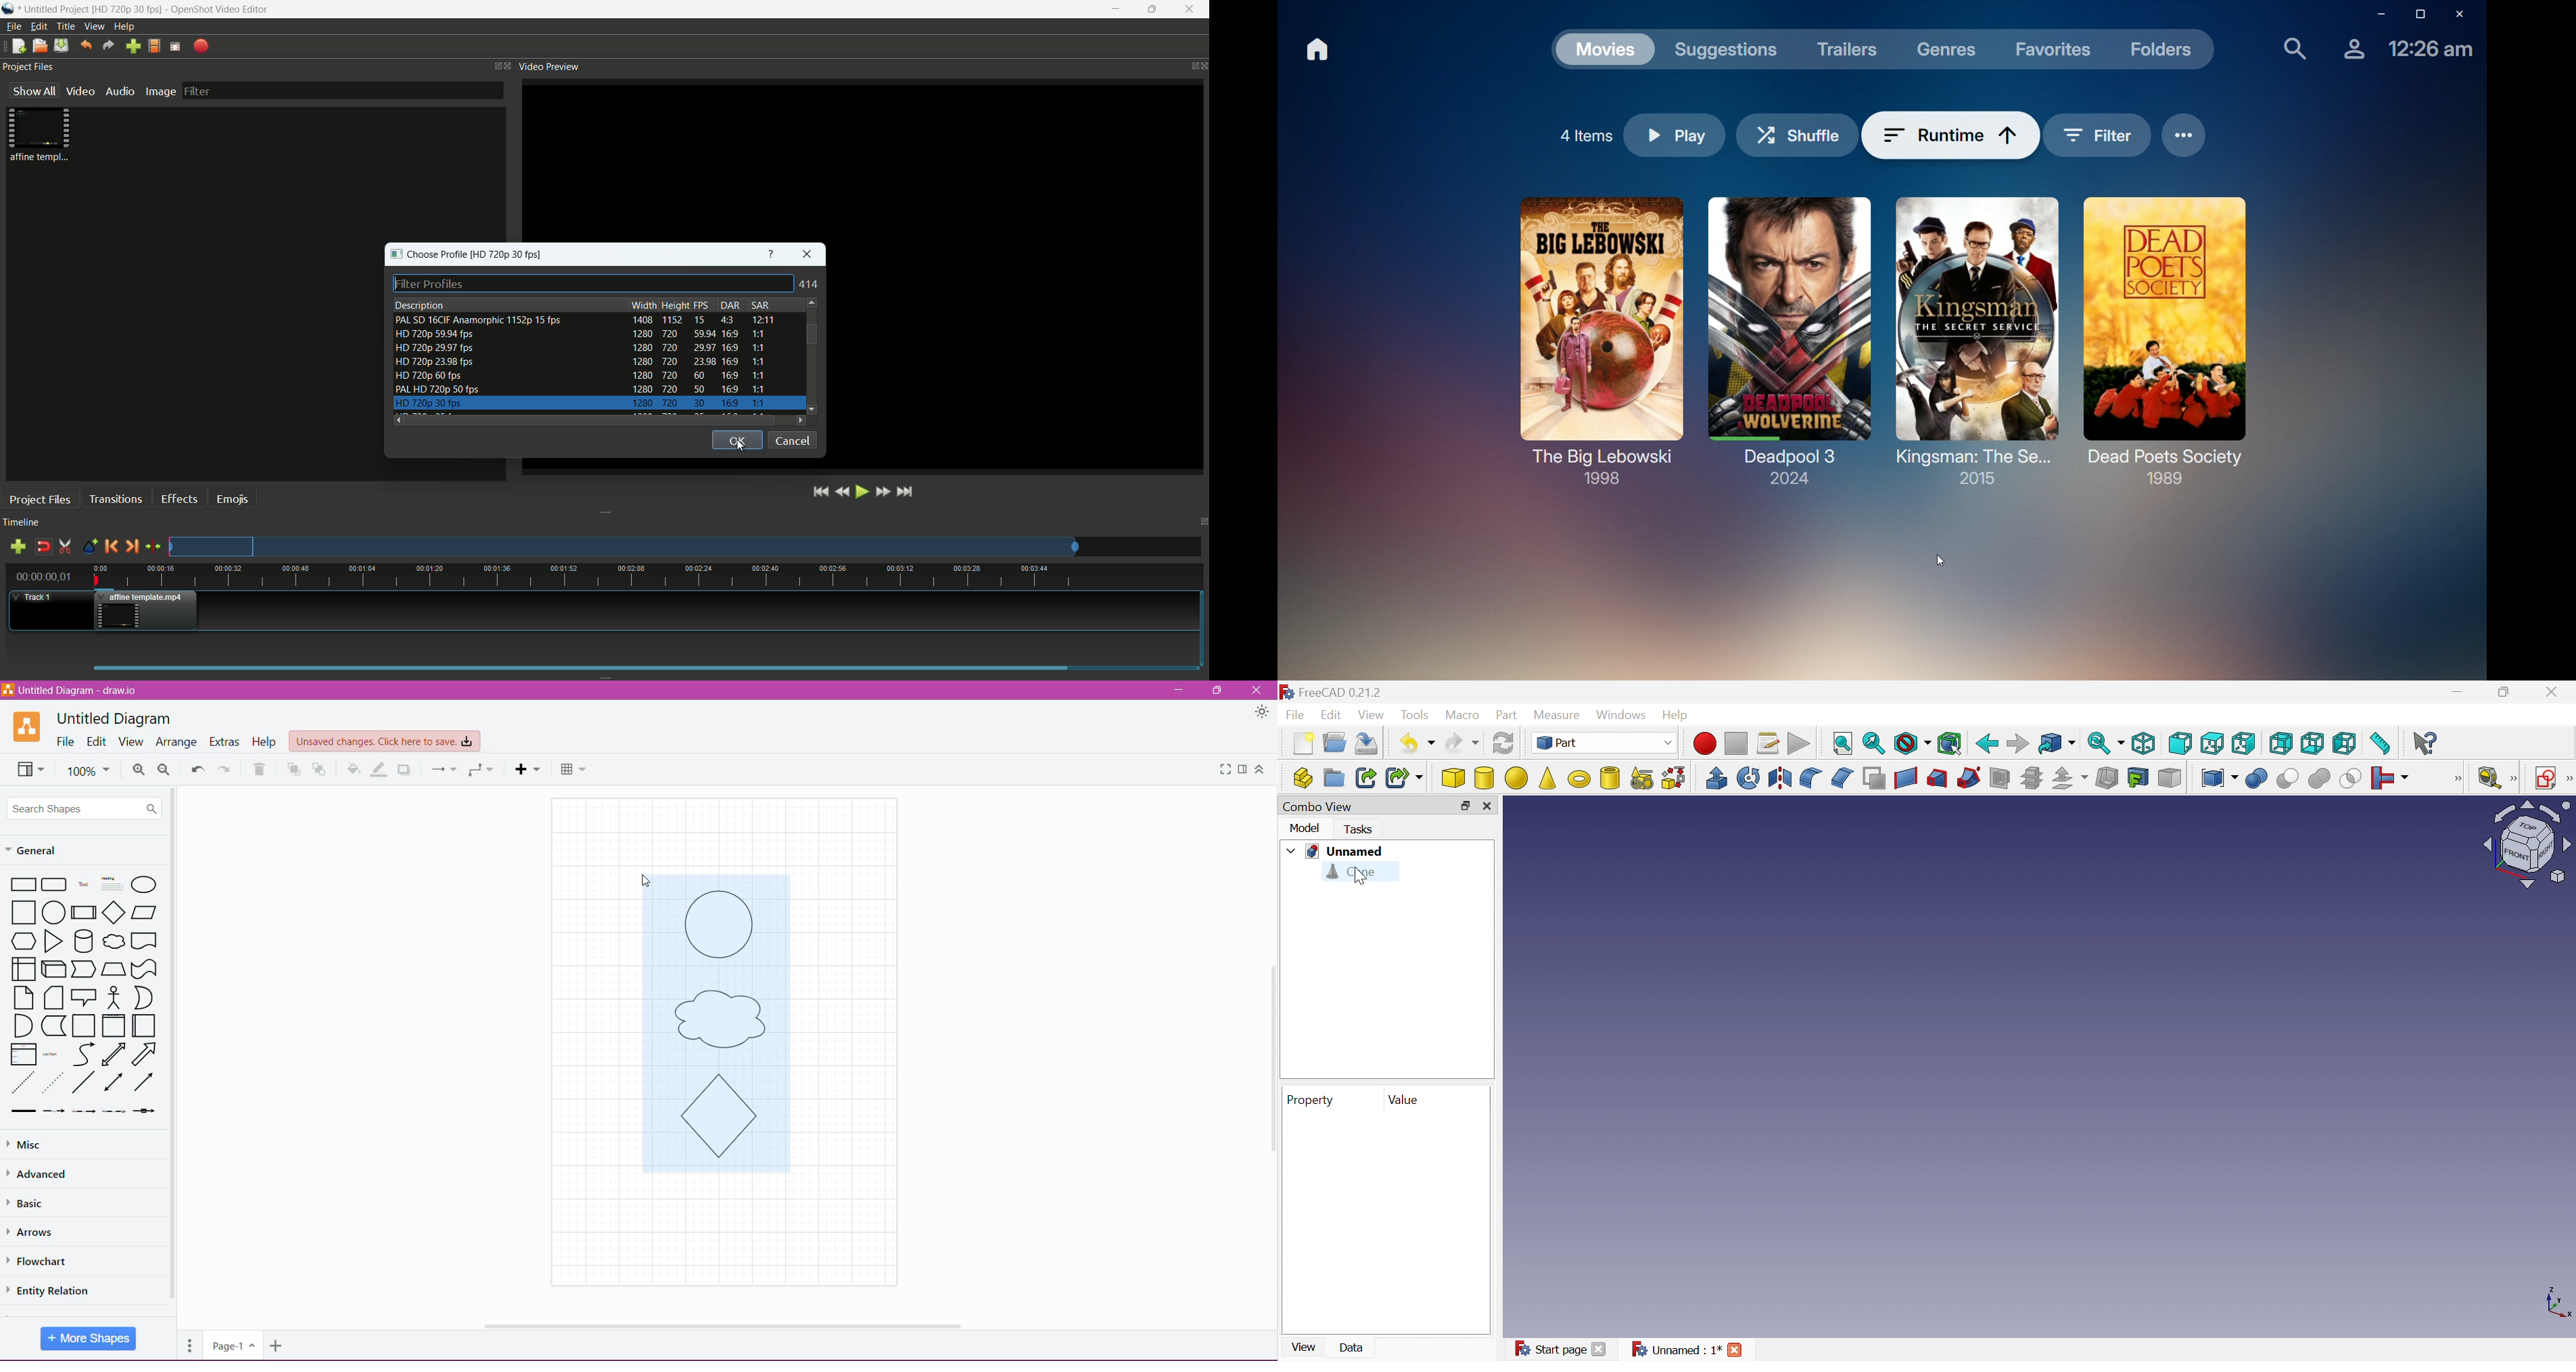  What do you see at coordinates (549, 66) in the screenshot?
I see `video preview` at bounding box center [549, 66].